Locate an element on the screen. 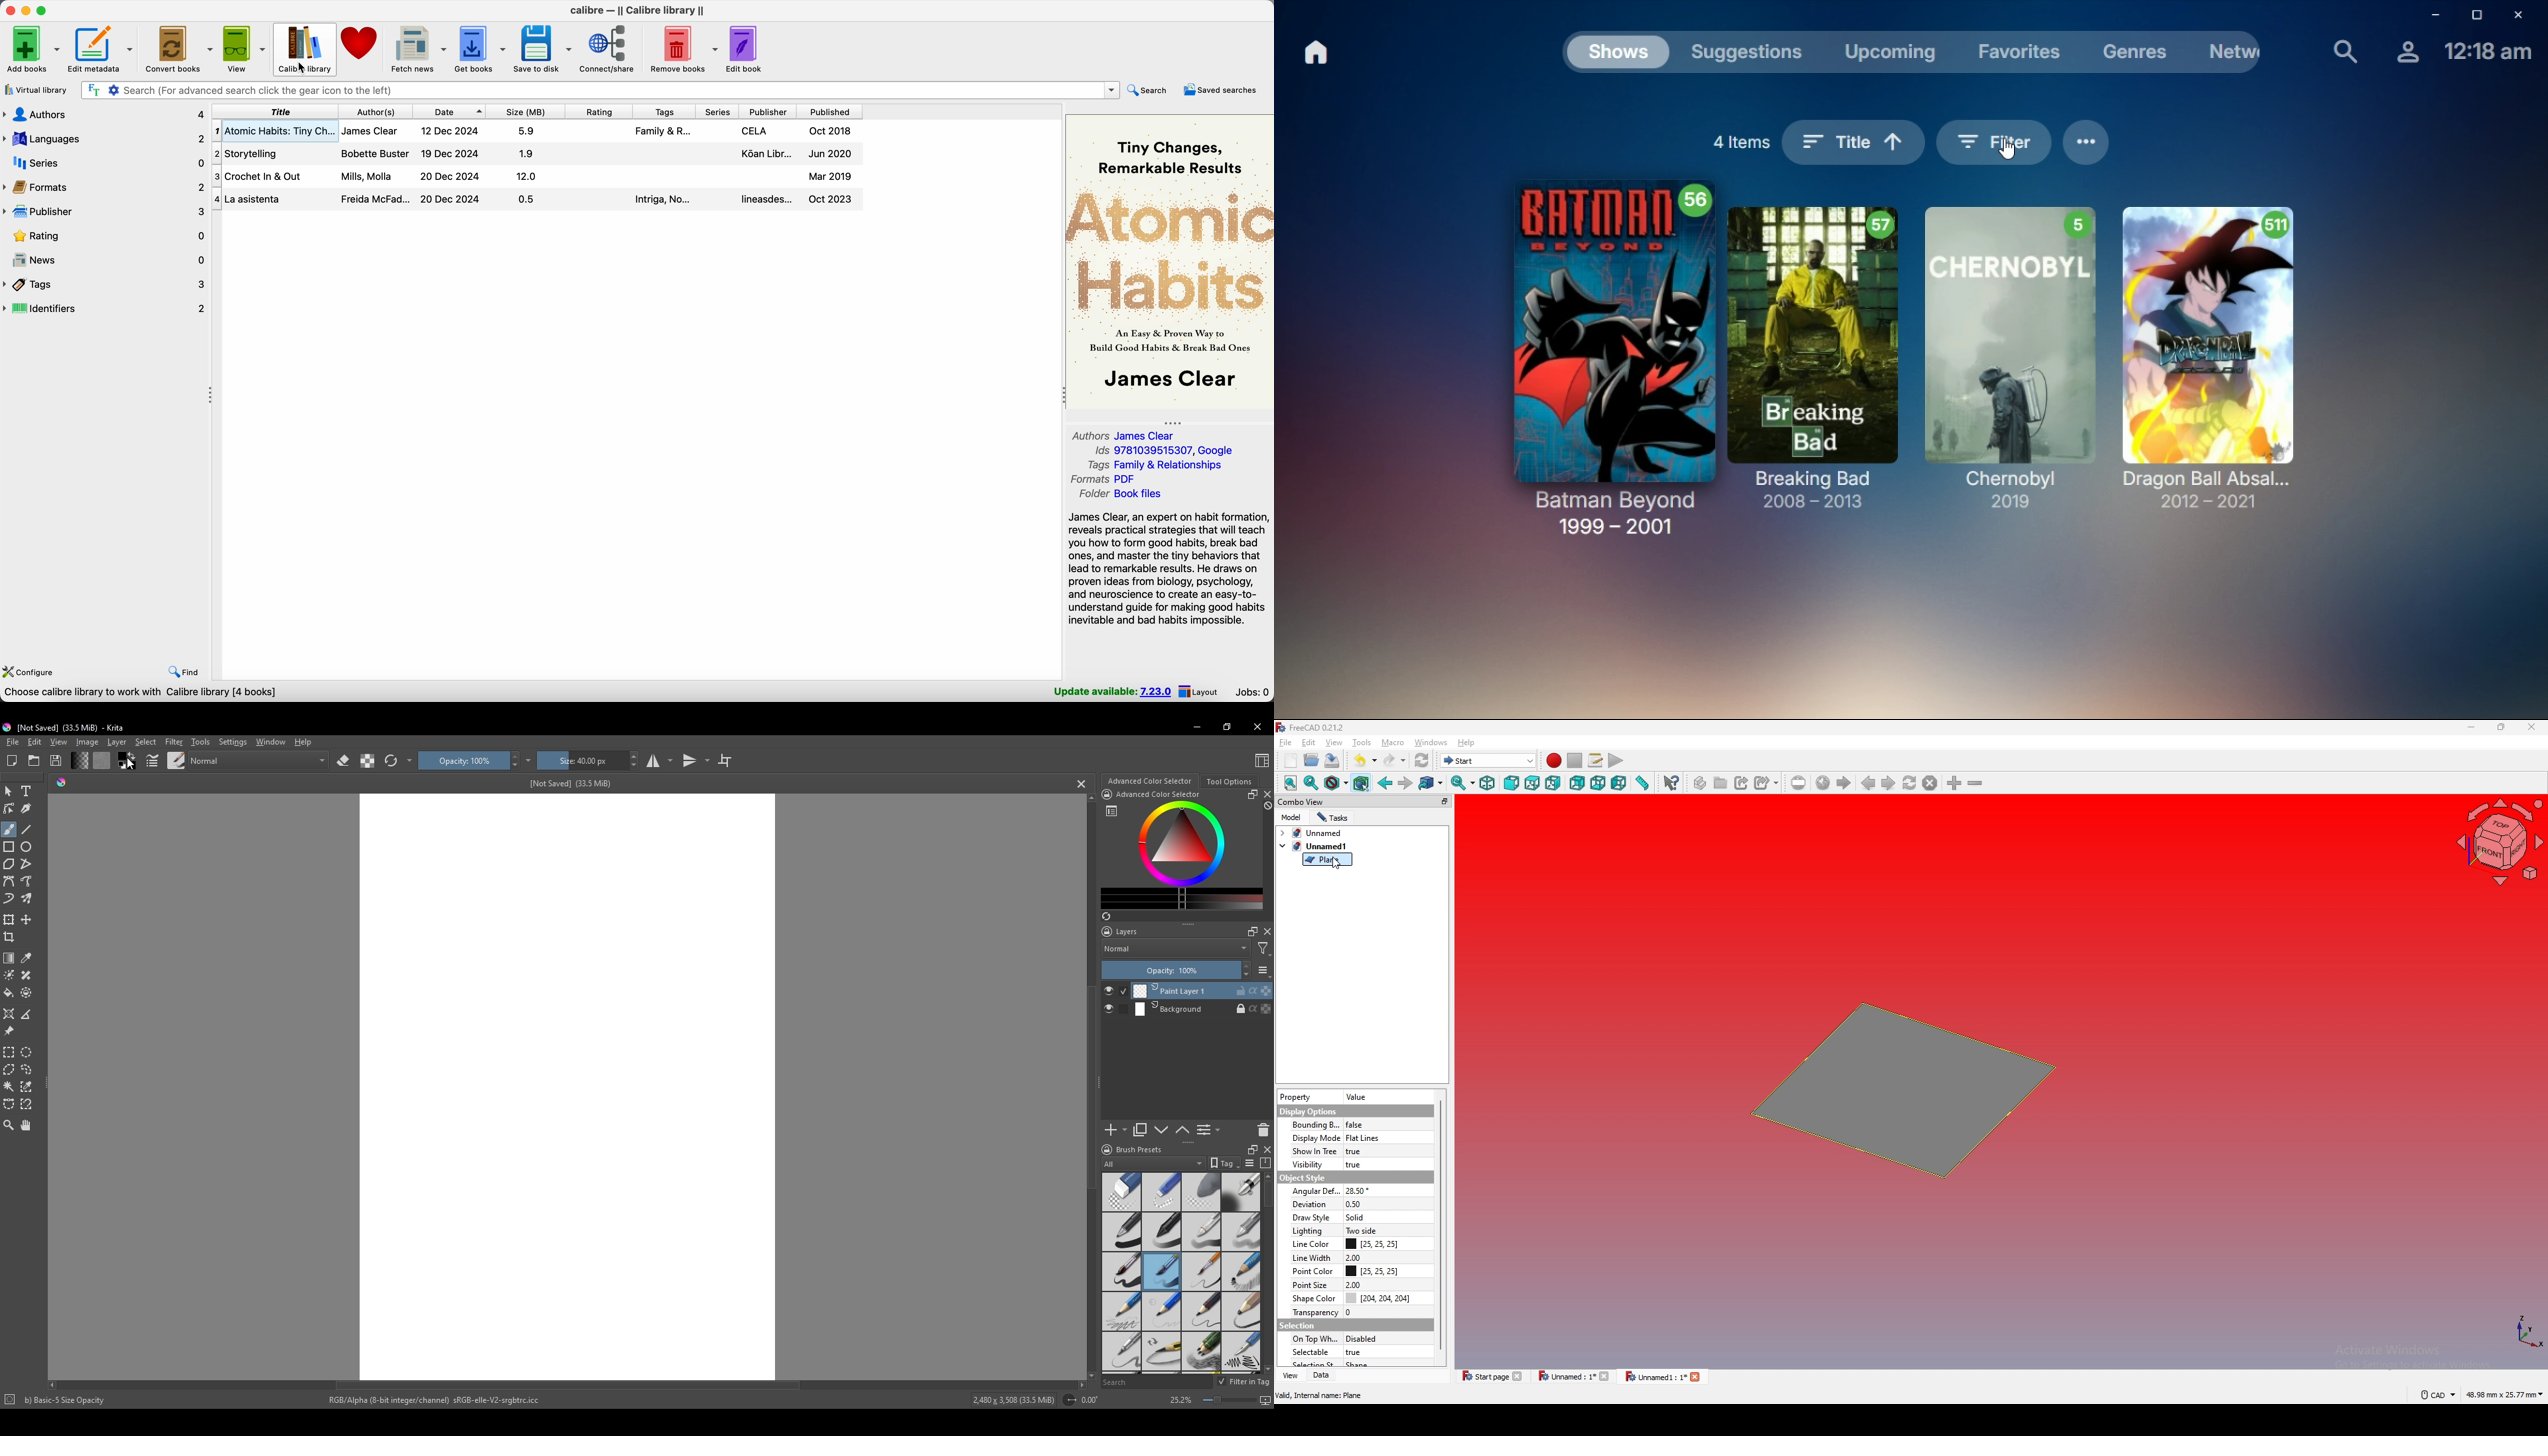 The height and width of the screenshot is (1456, 2548). rectangle is located at coordinates (9, 847).